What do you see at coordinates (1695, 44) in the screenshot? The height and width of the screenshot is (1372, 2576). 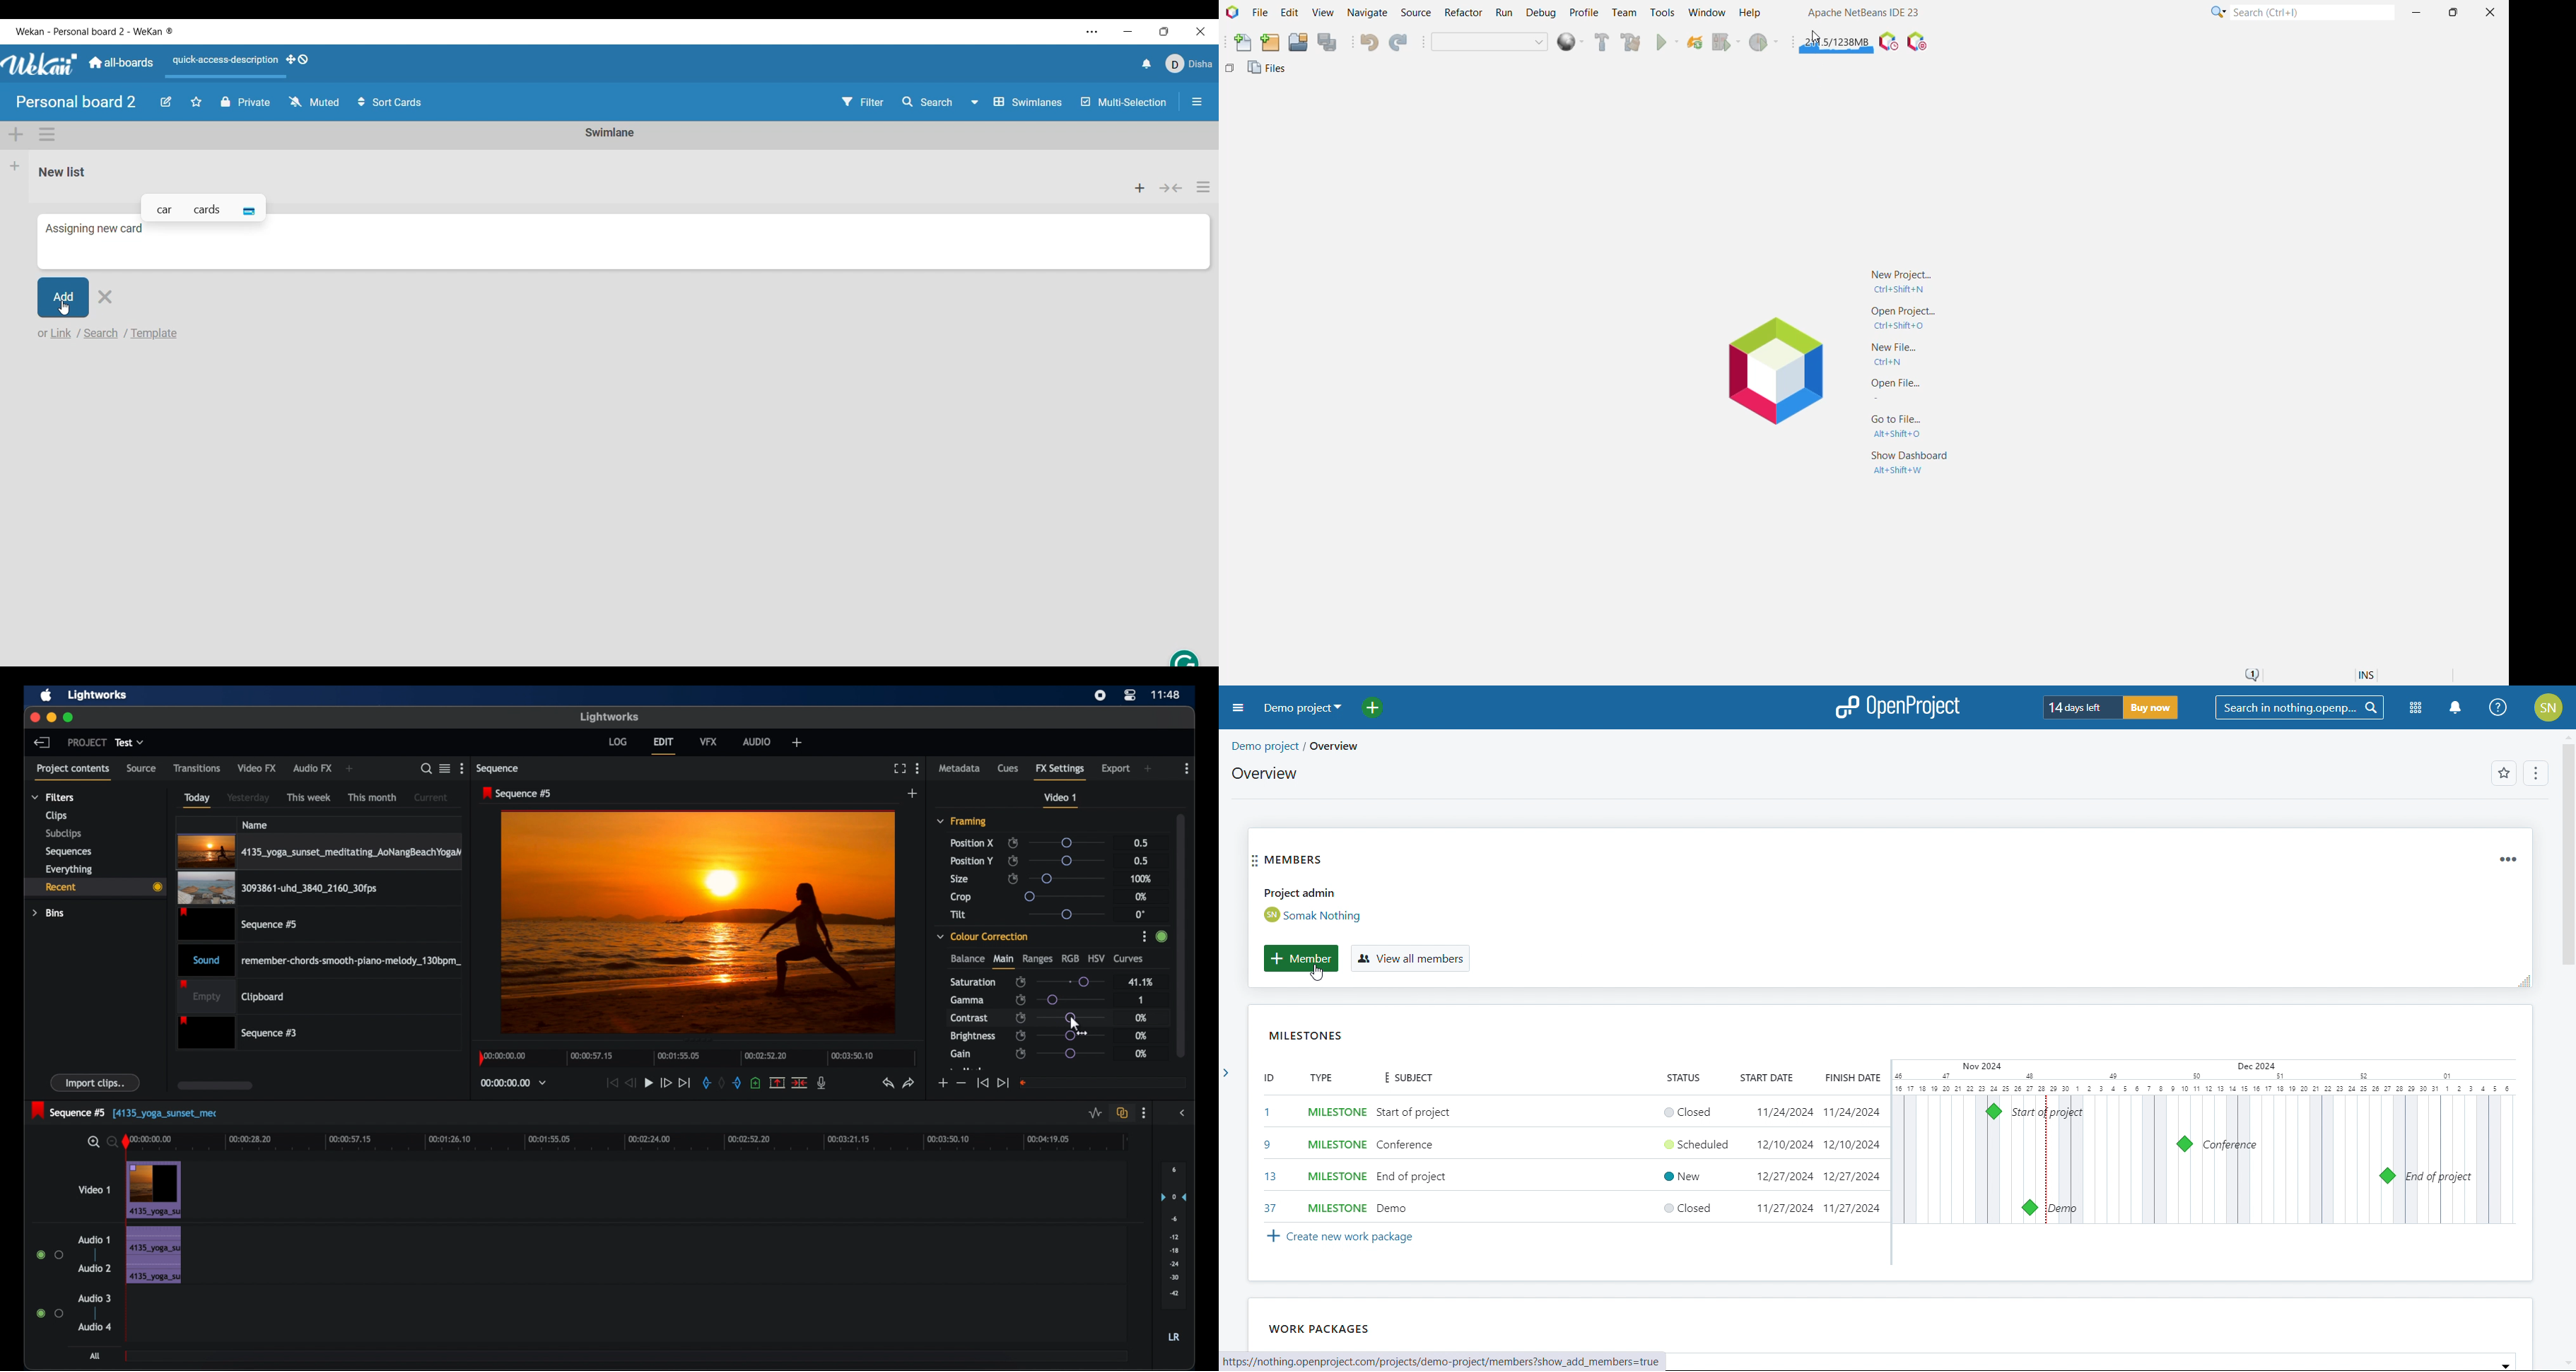 I see `Reload` at bounding box center [1695, 44].